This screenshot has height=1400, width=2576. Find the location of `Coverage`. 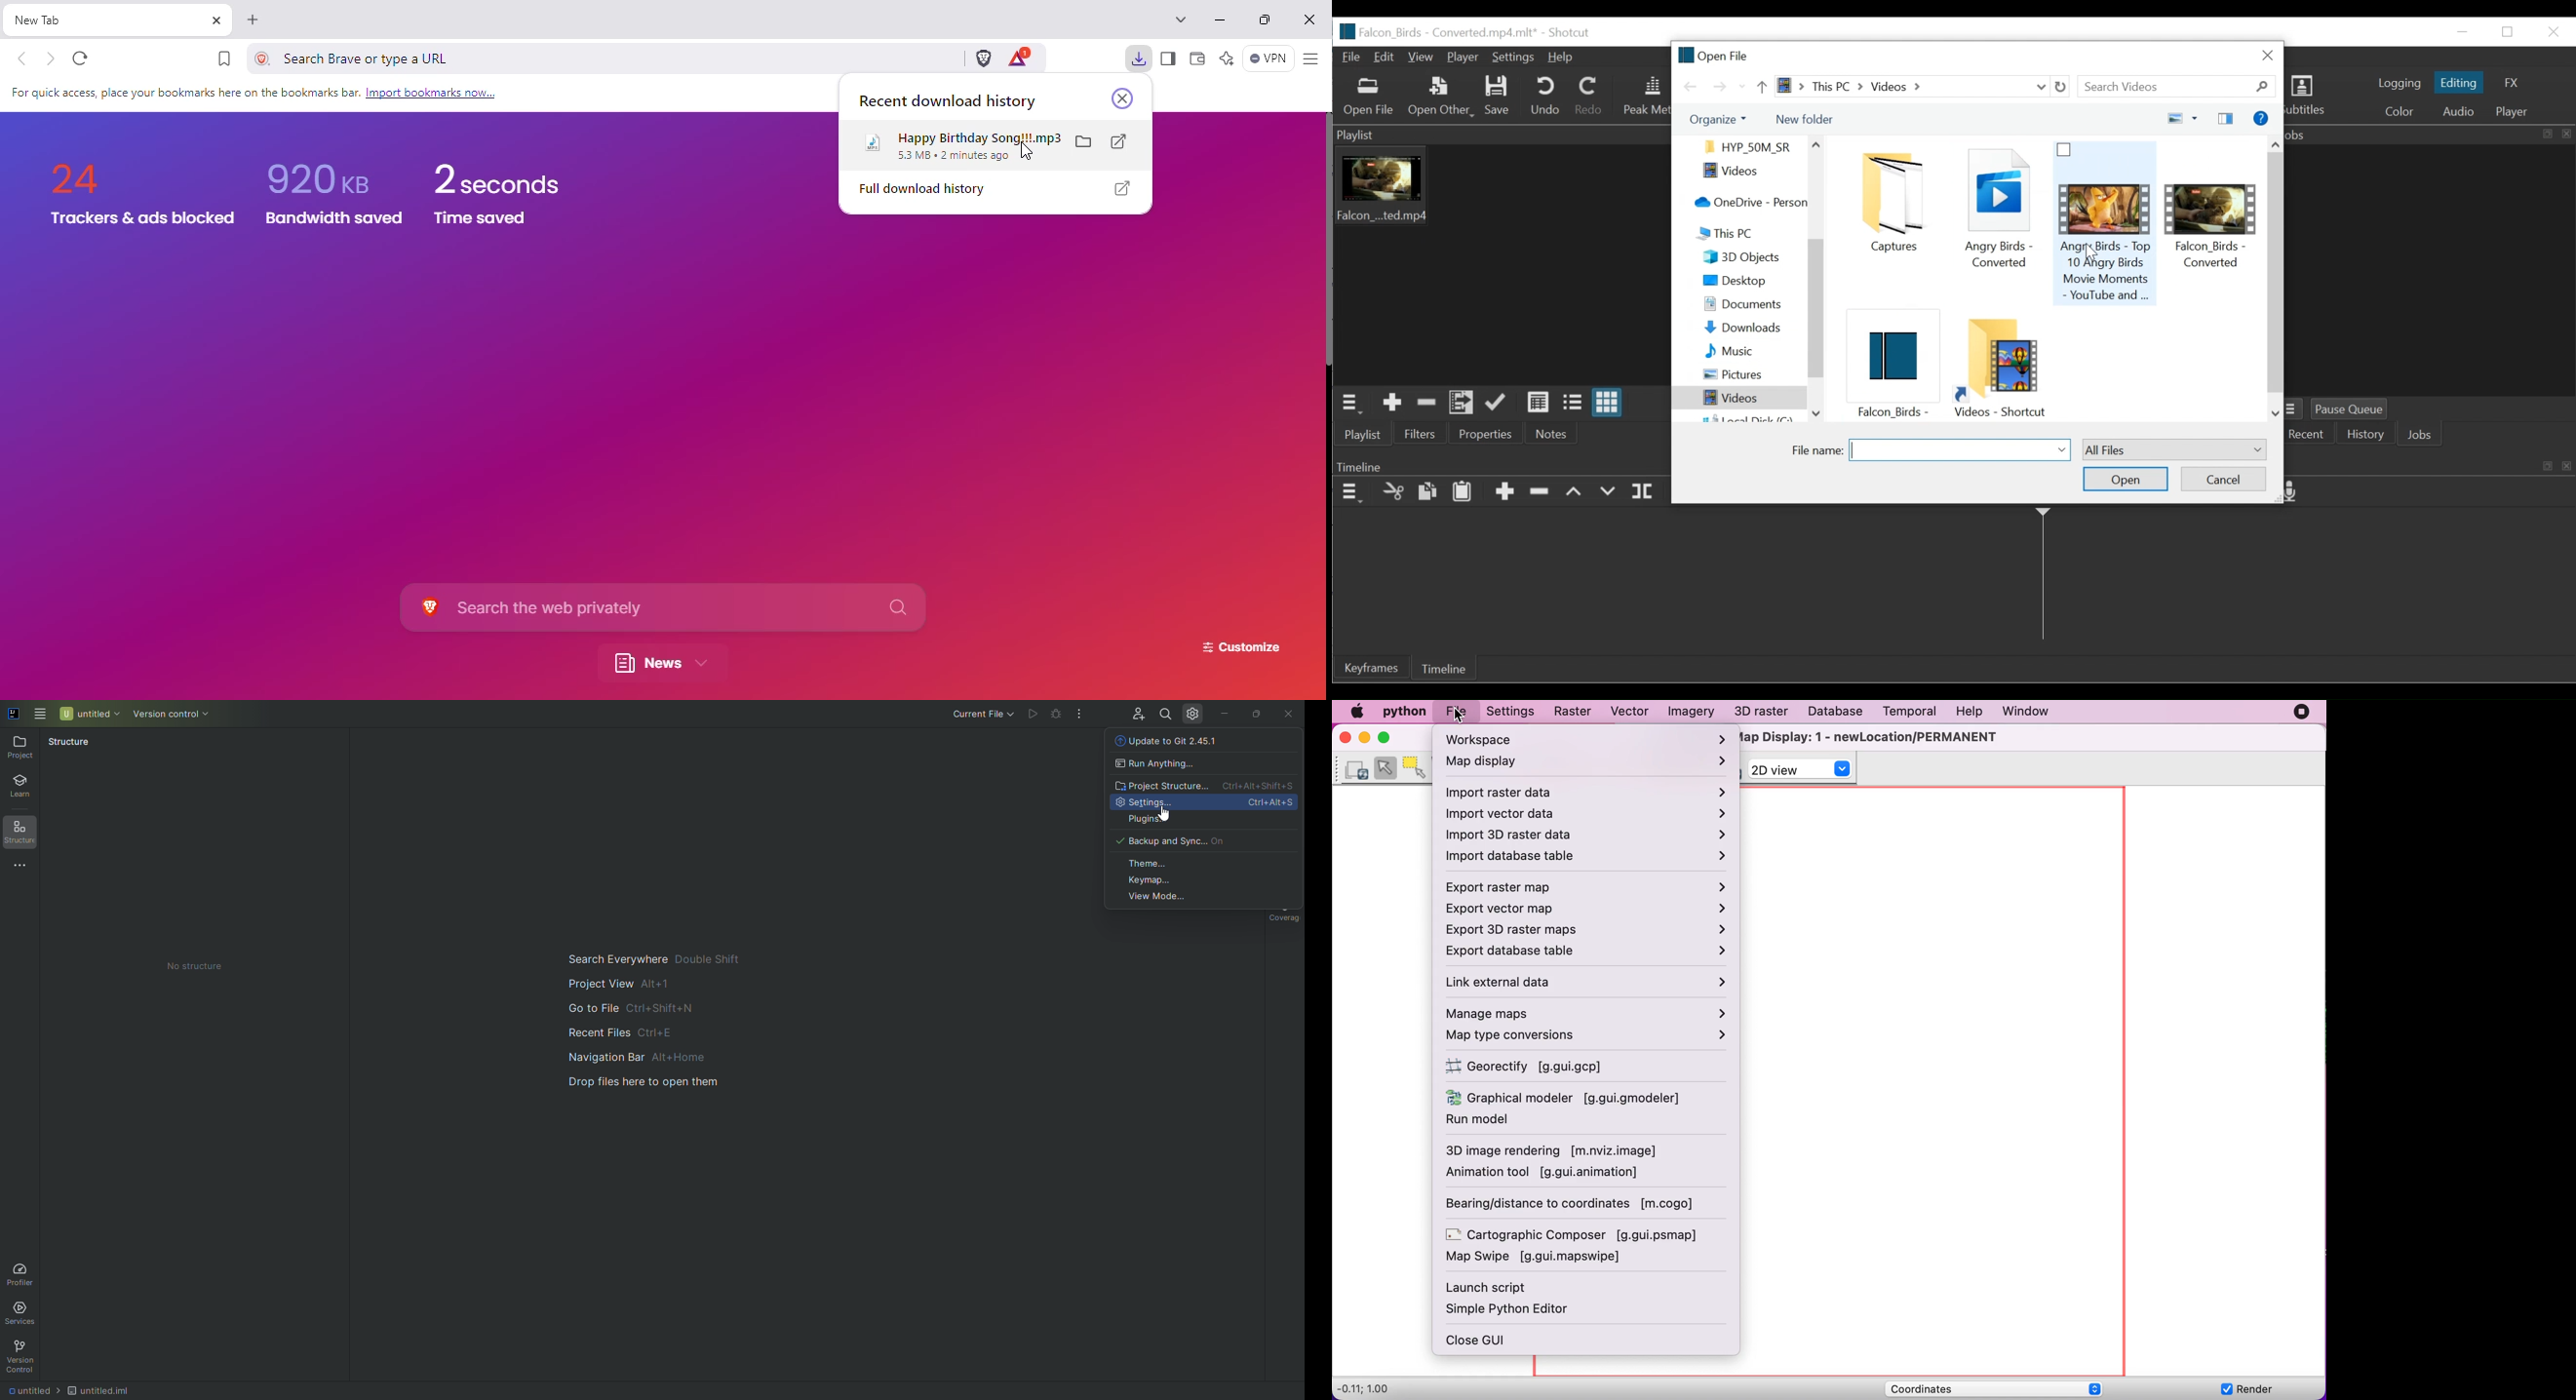

Coverage is located at coordinates (1285, 916).